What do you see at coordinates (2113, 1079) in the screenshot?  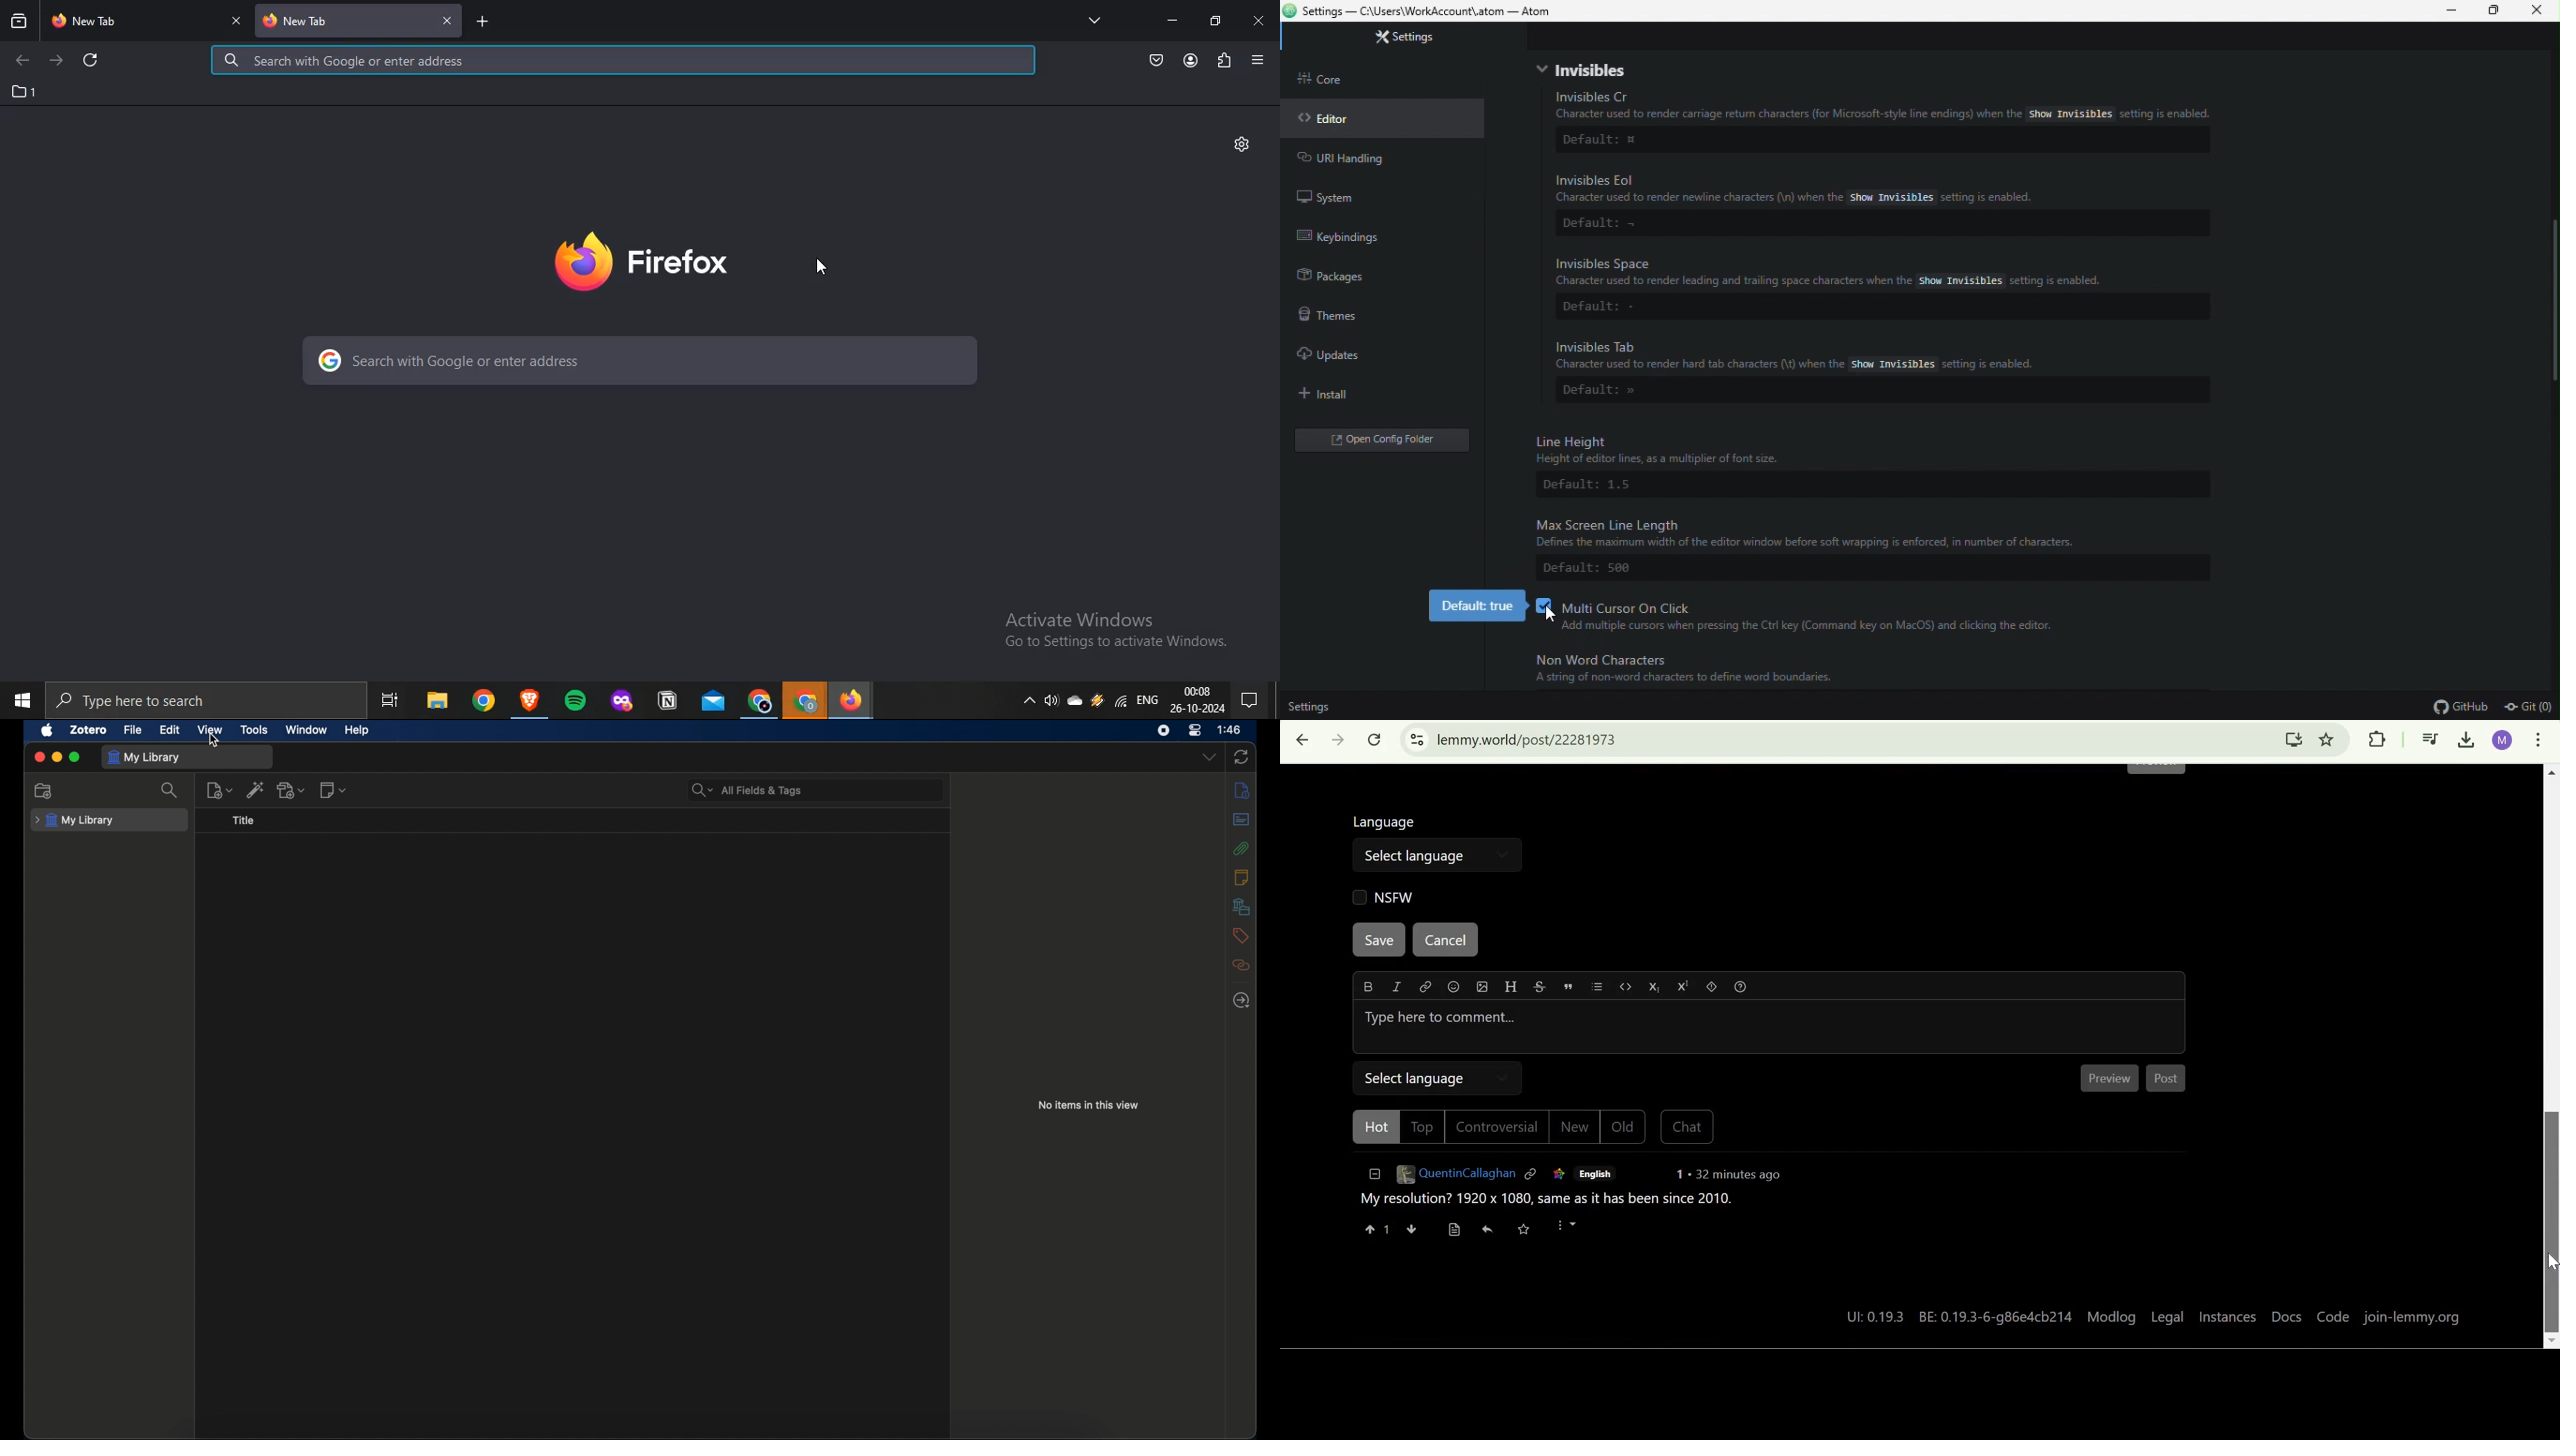 I see `Preview` at bounding box center [2113, 1079].